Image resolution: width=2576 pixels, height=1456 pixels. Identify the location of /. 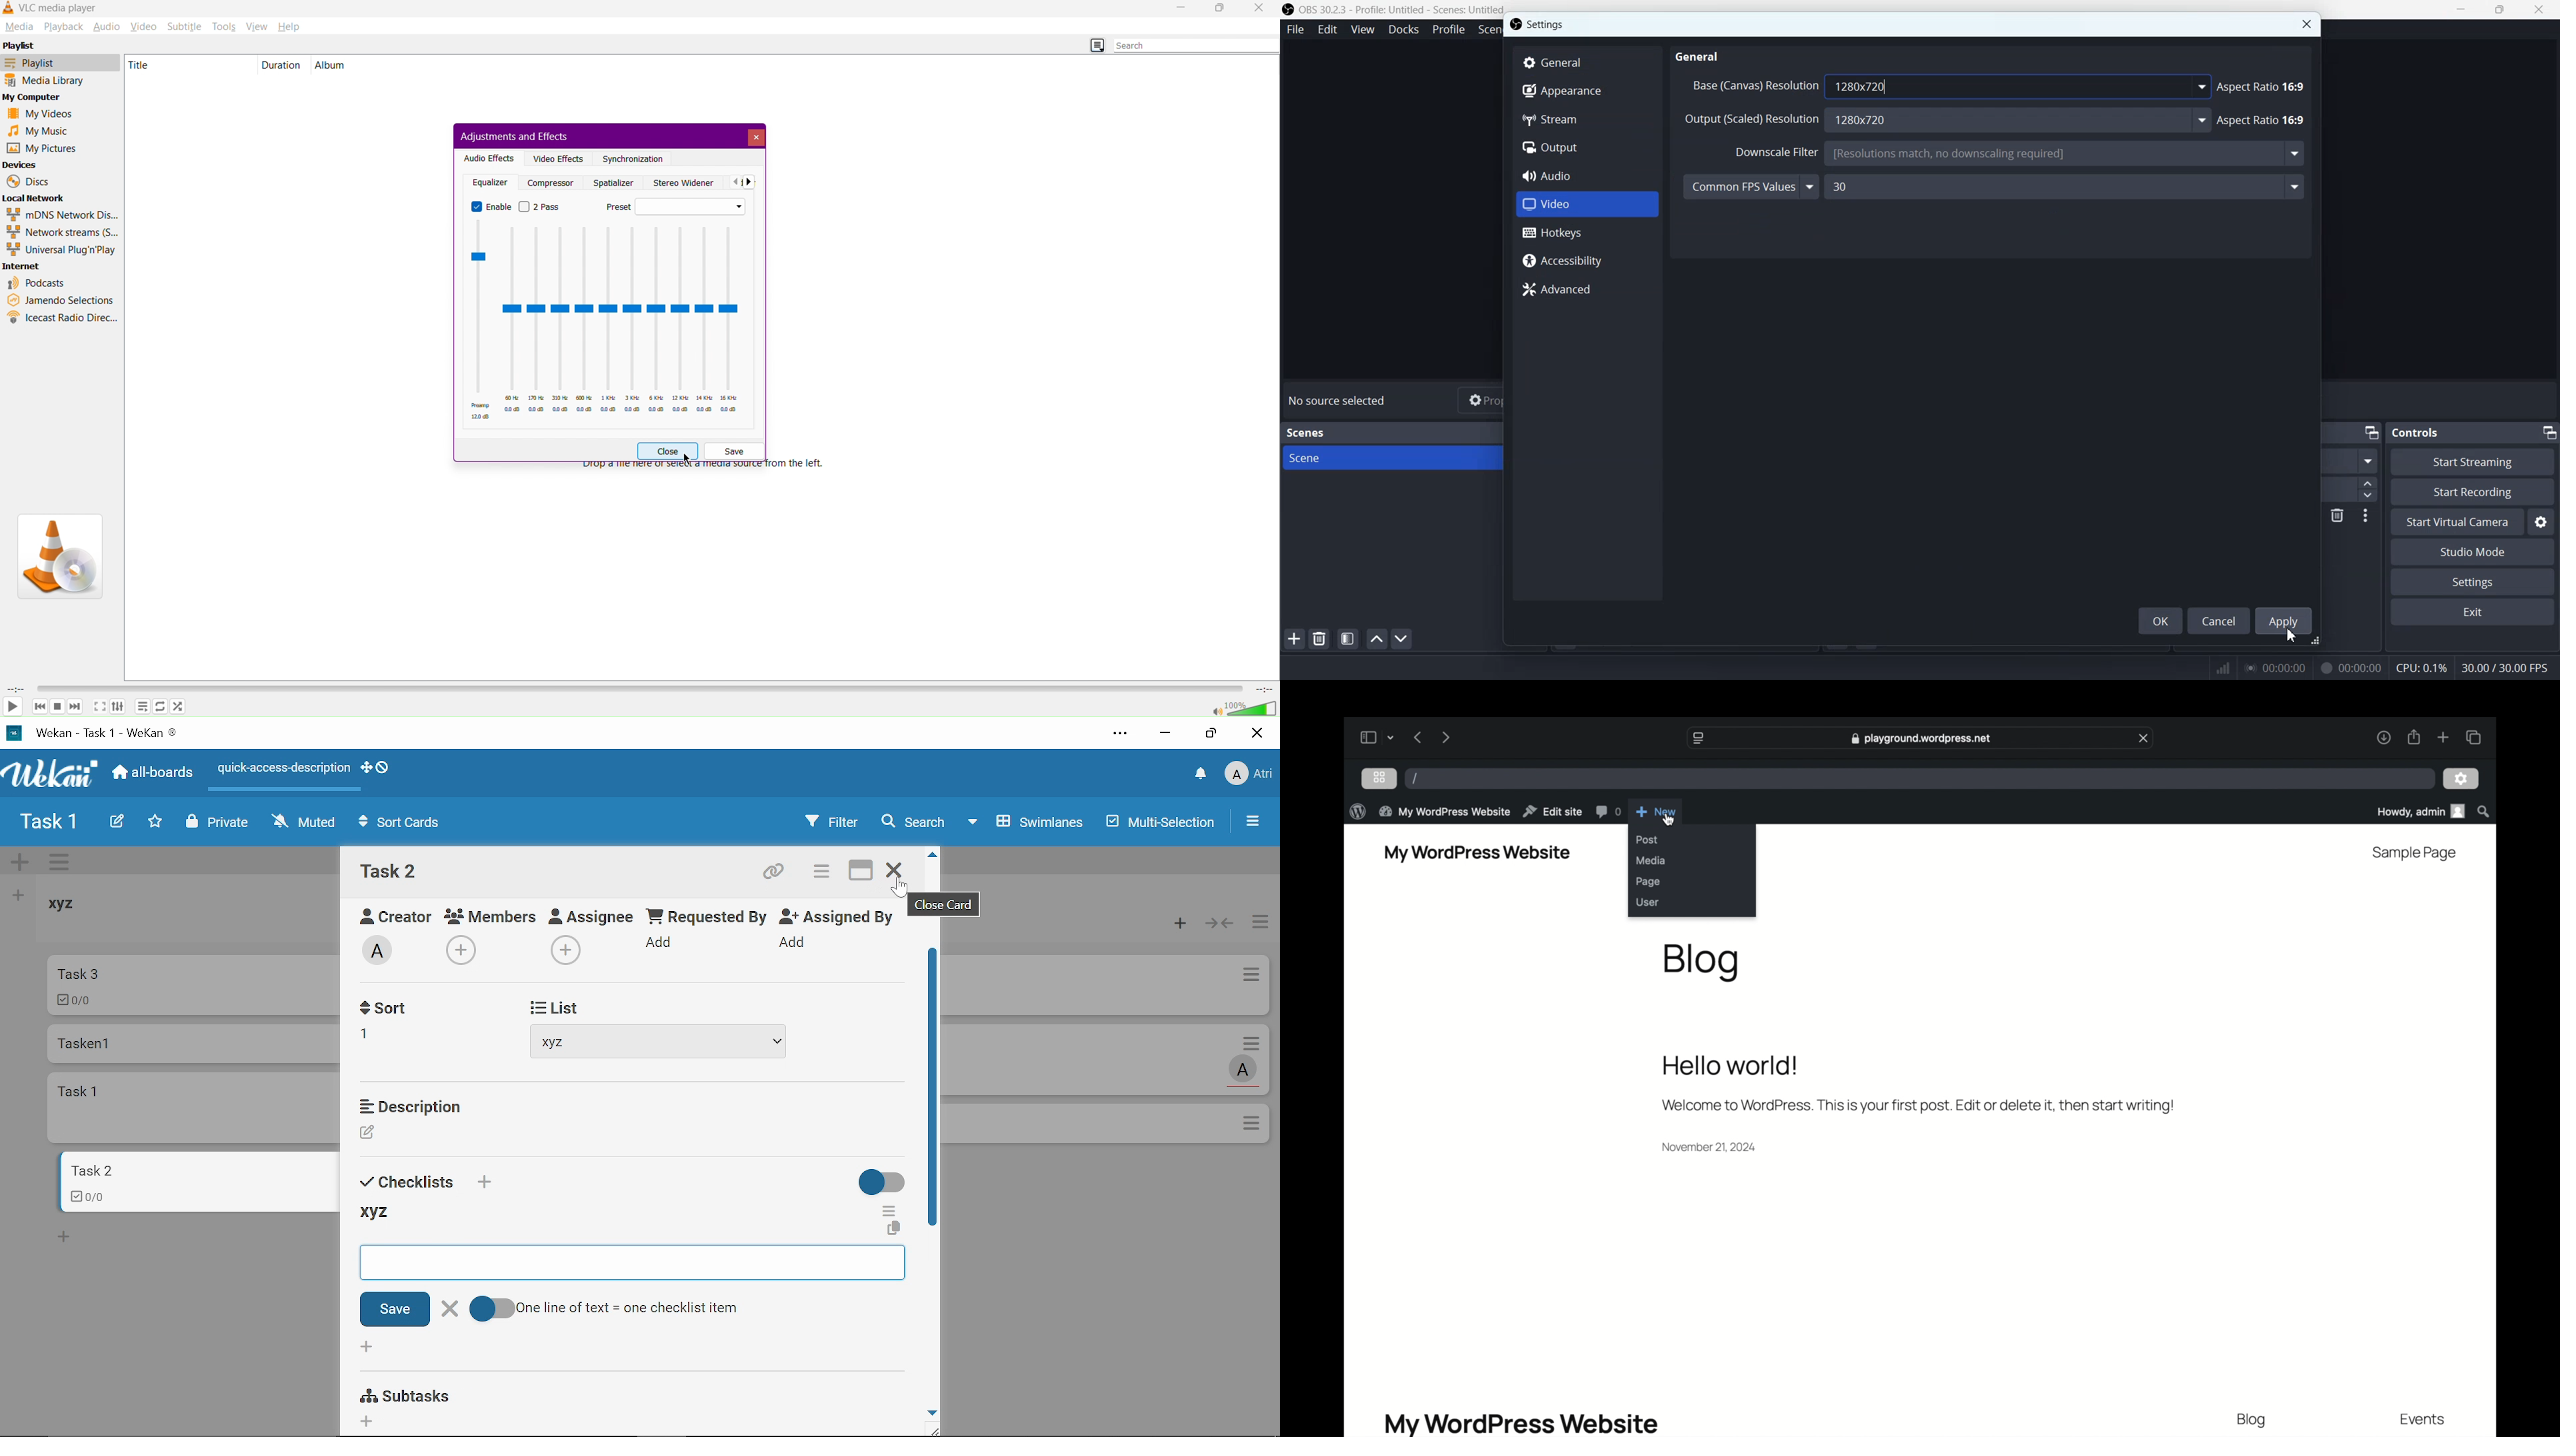
(1416, 778).